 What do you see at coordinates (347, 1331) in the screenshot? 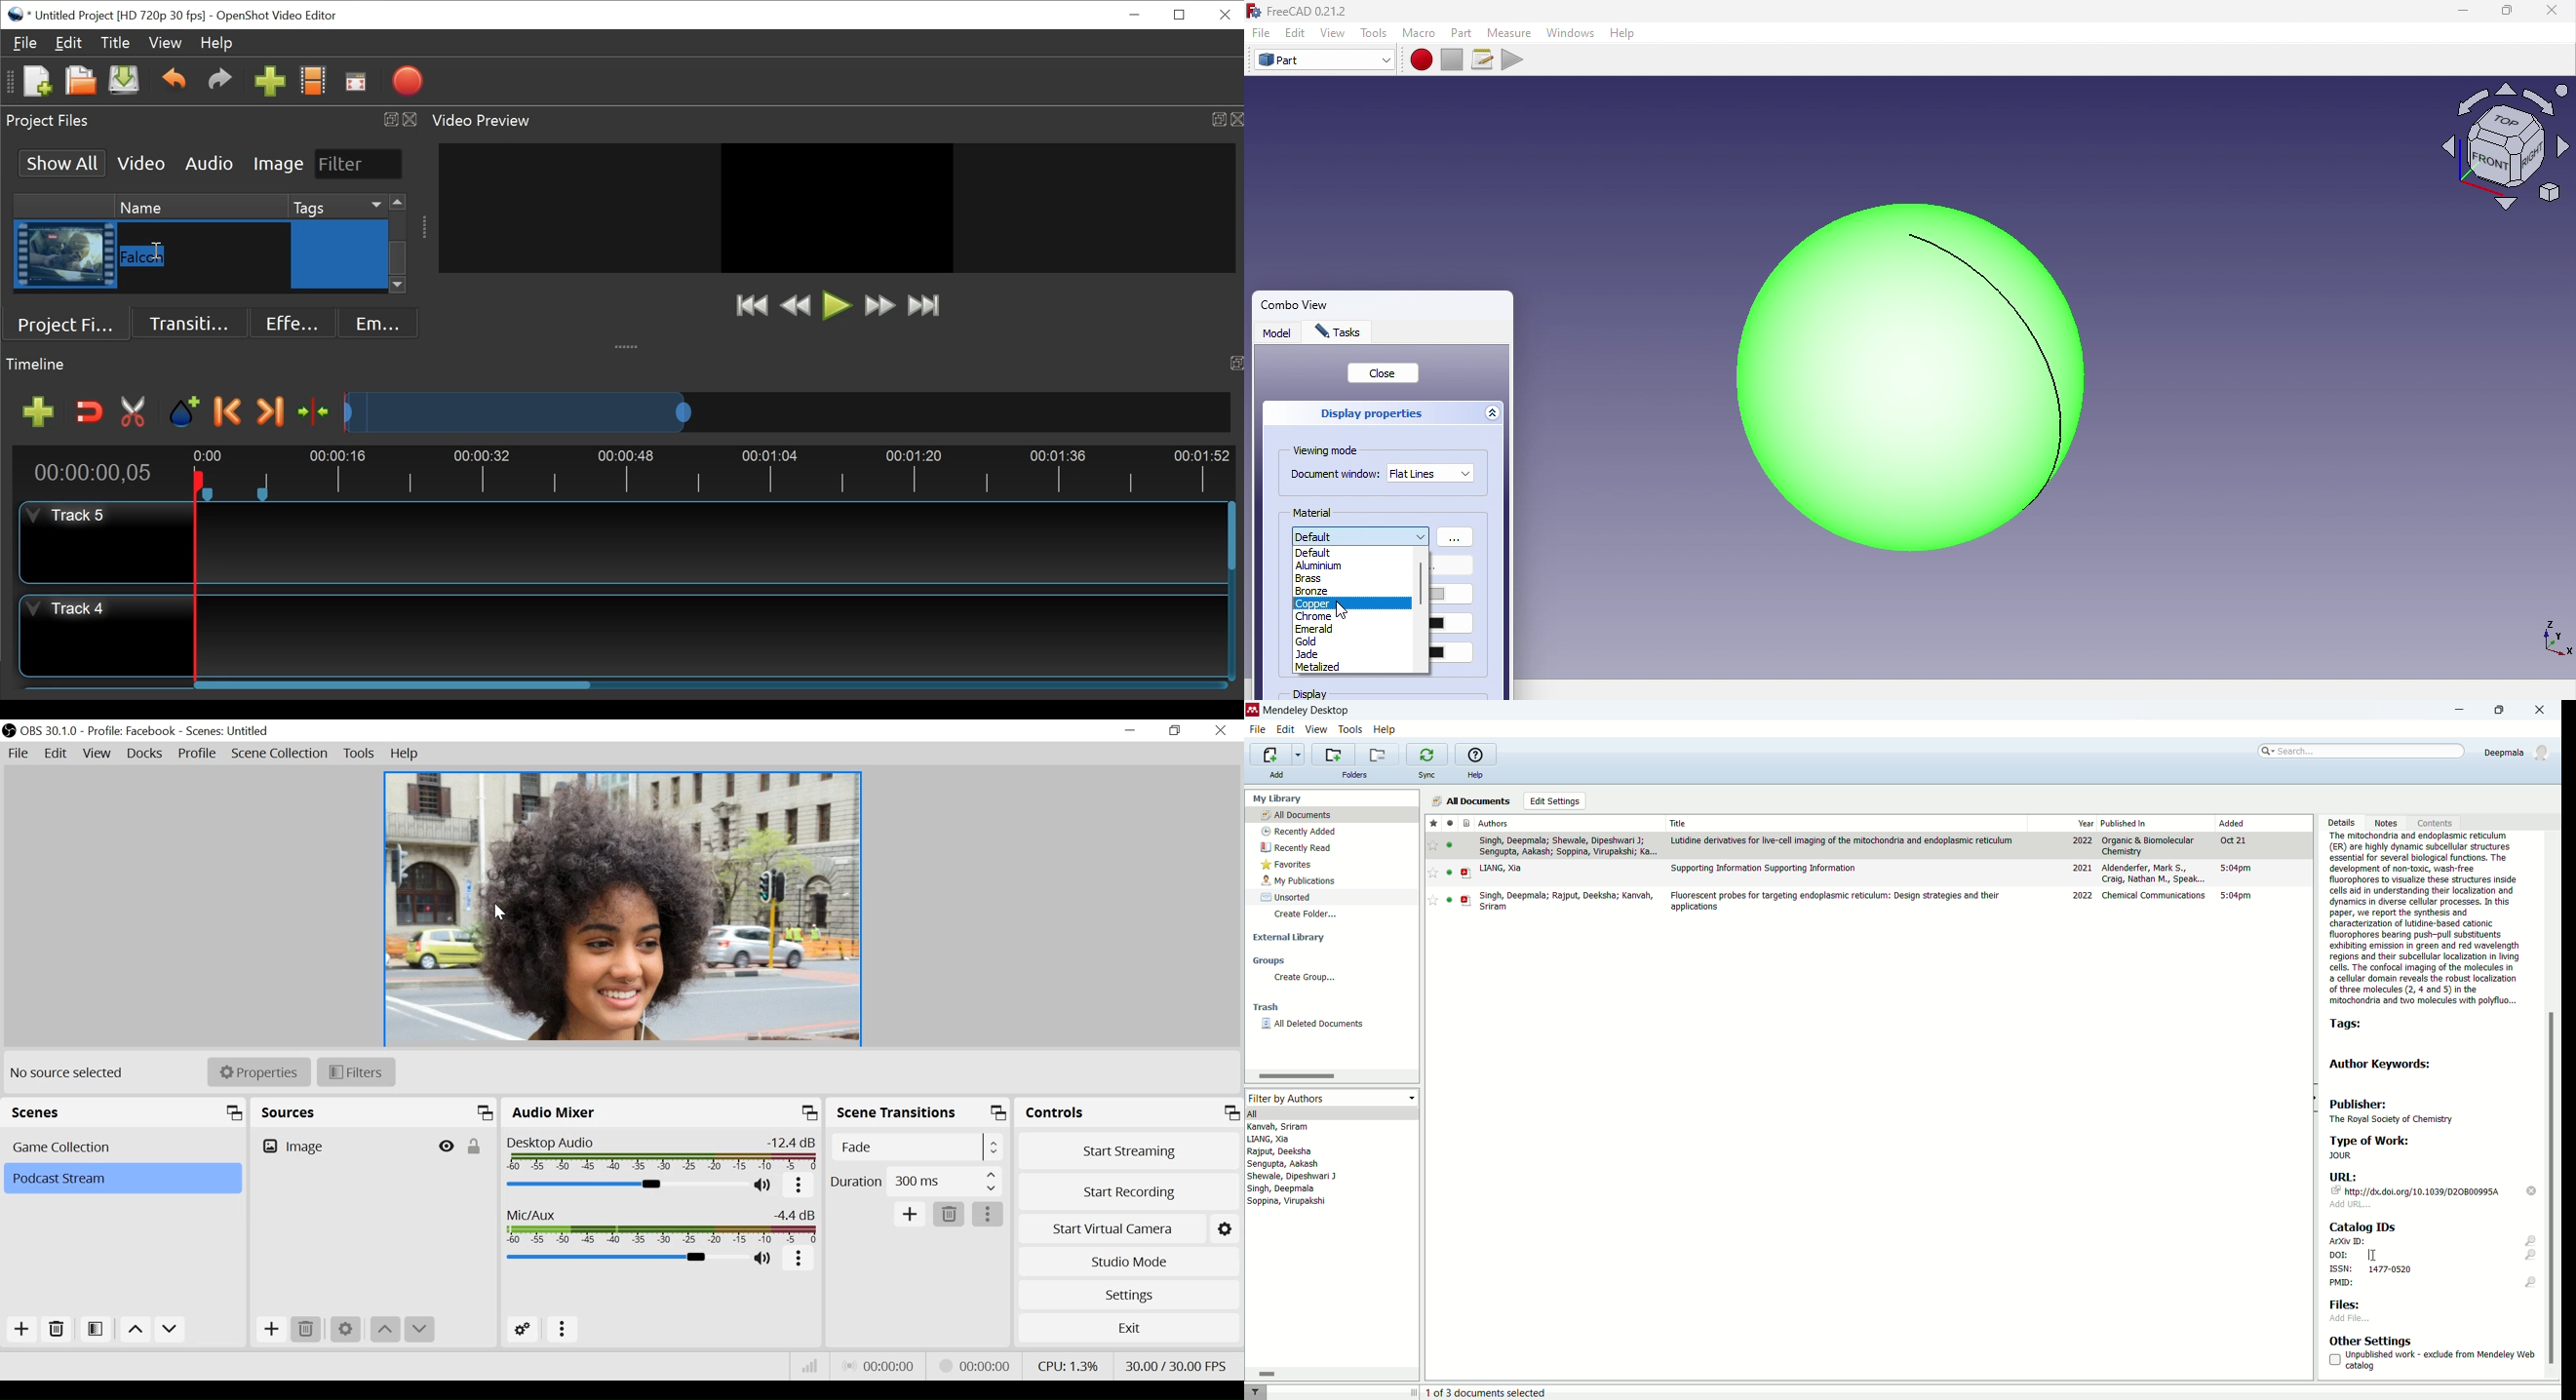
I see `Settings` at bounding box center [347, 1331].